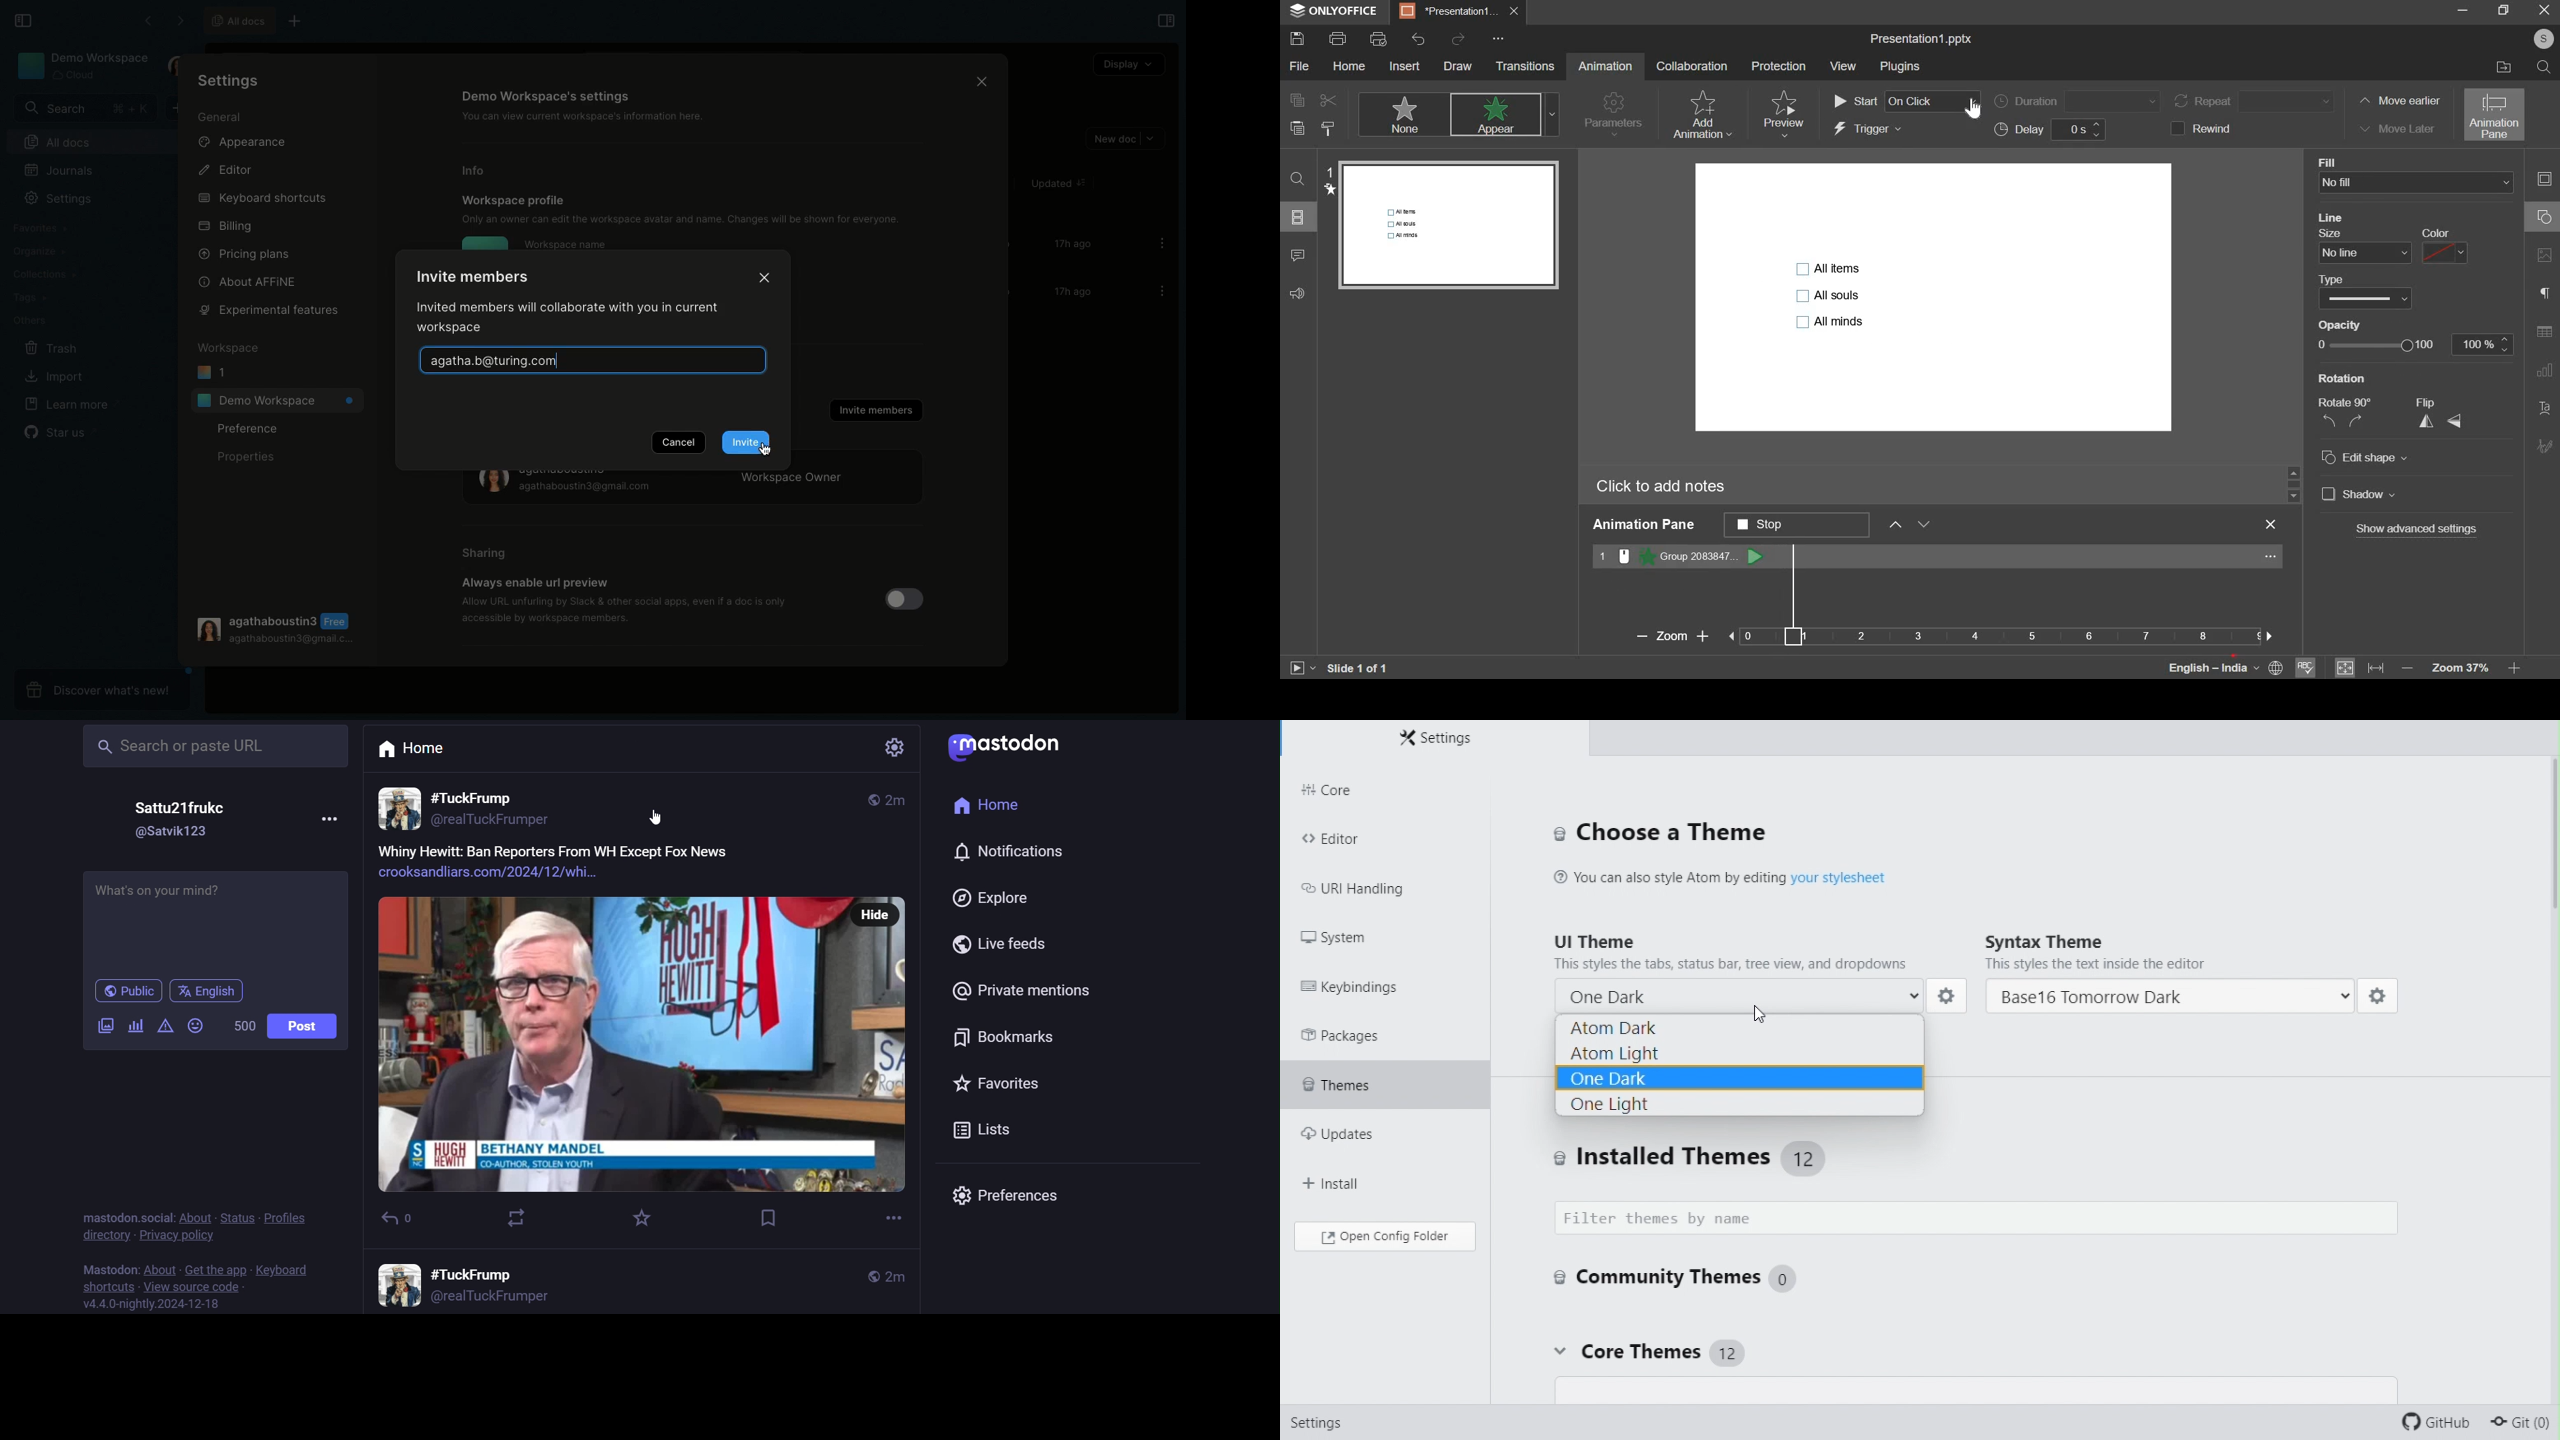  What do you see at coordinates (302, 20) in the screenshot?
I see `New tab` at bounding box center [302, 20].